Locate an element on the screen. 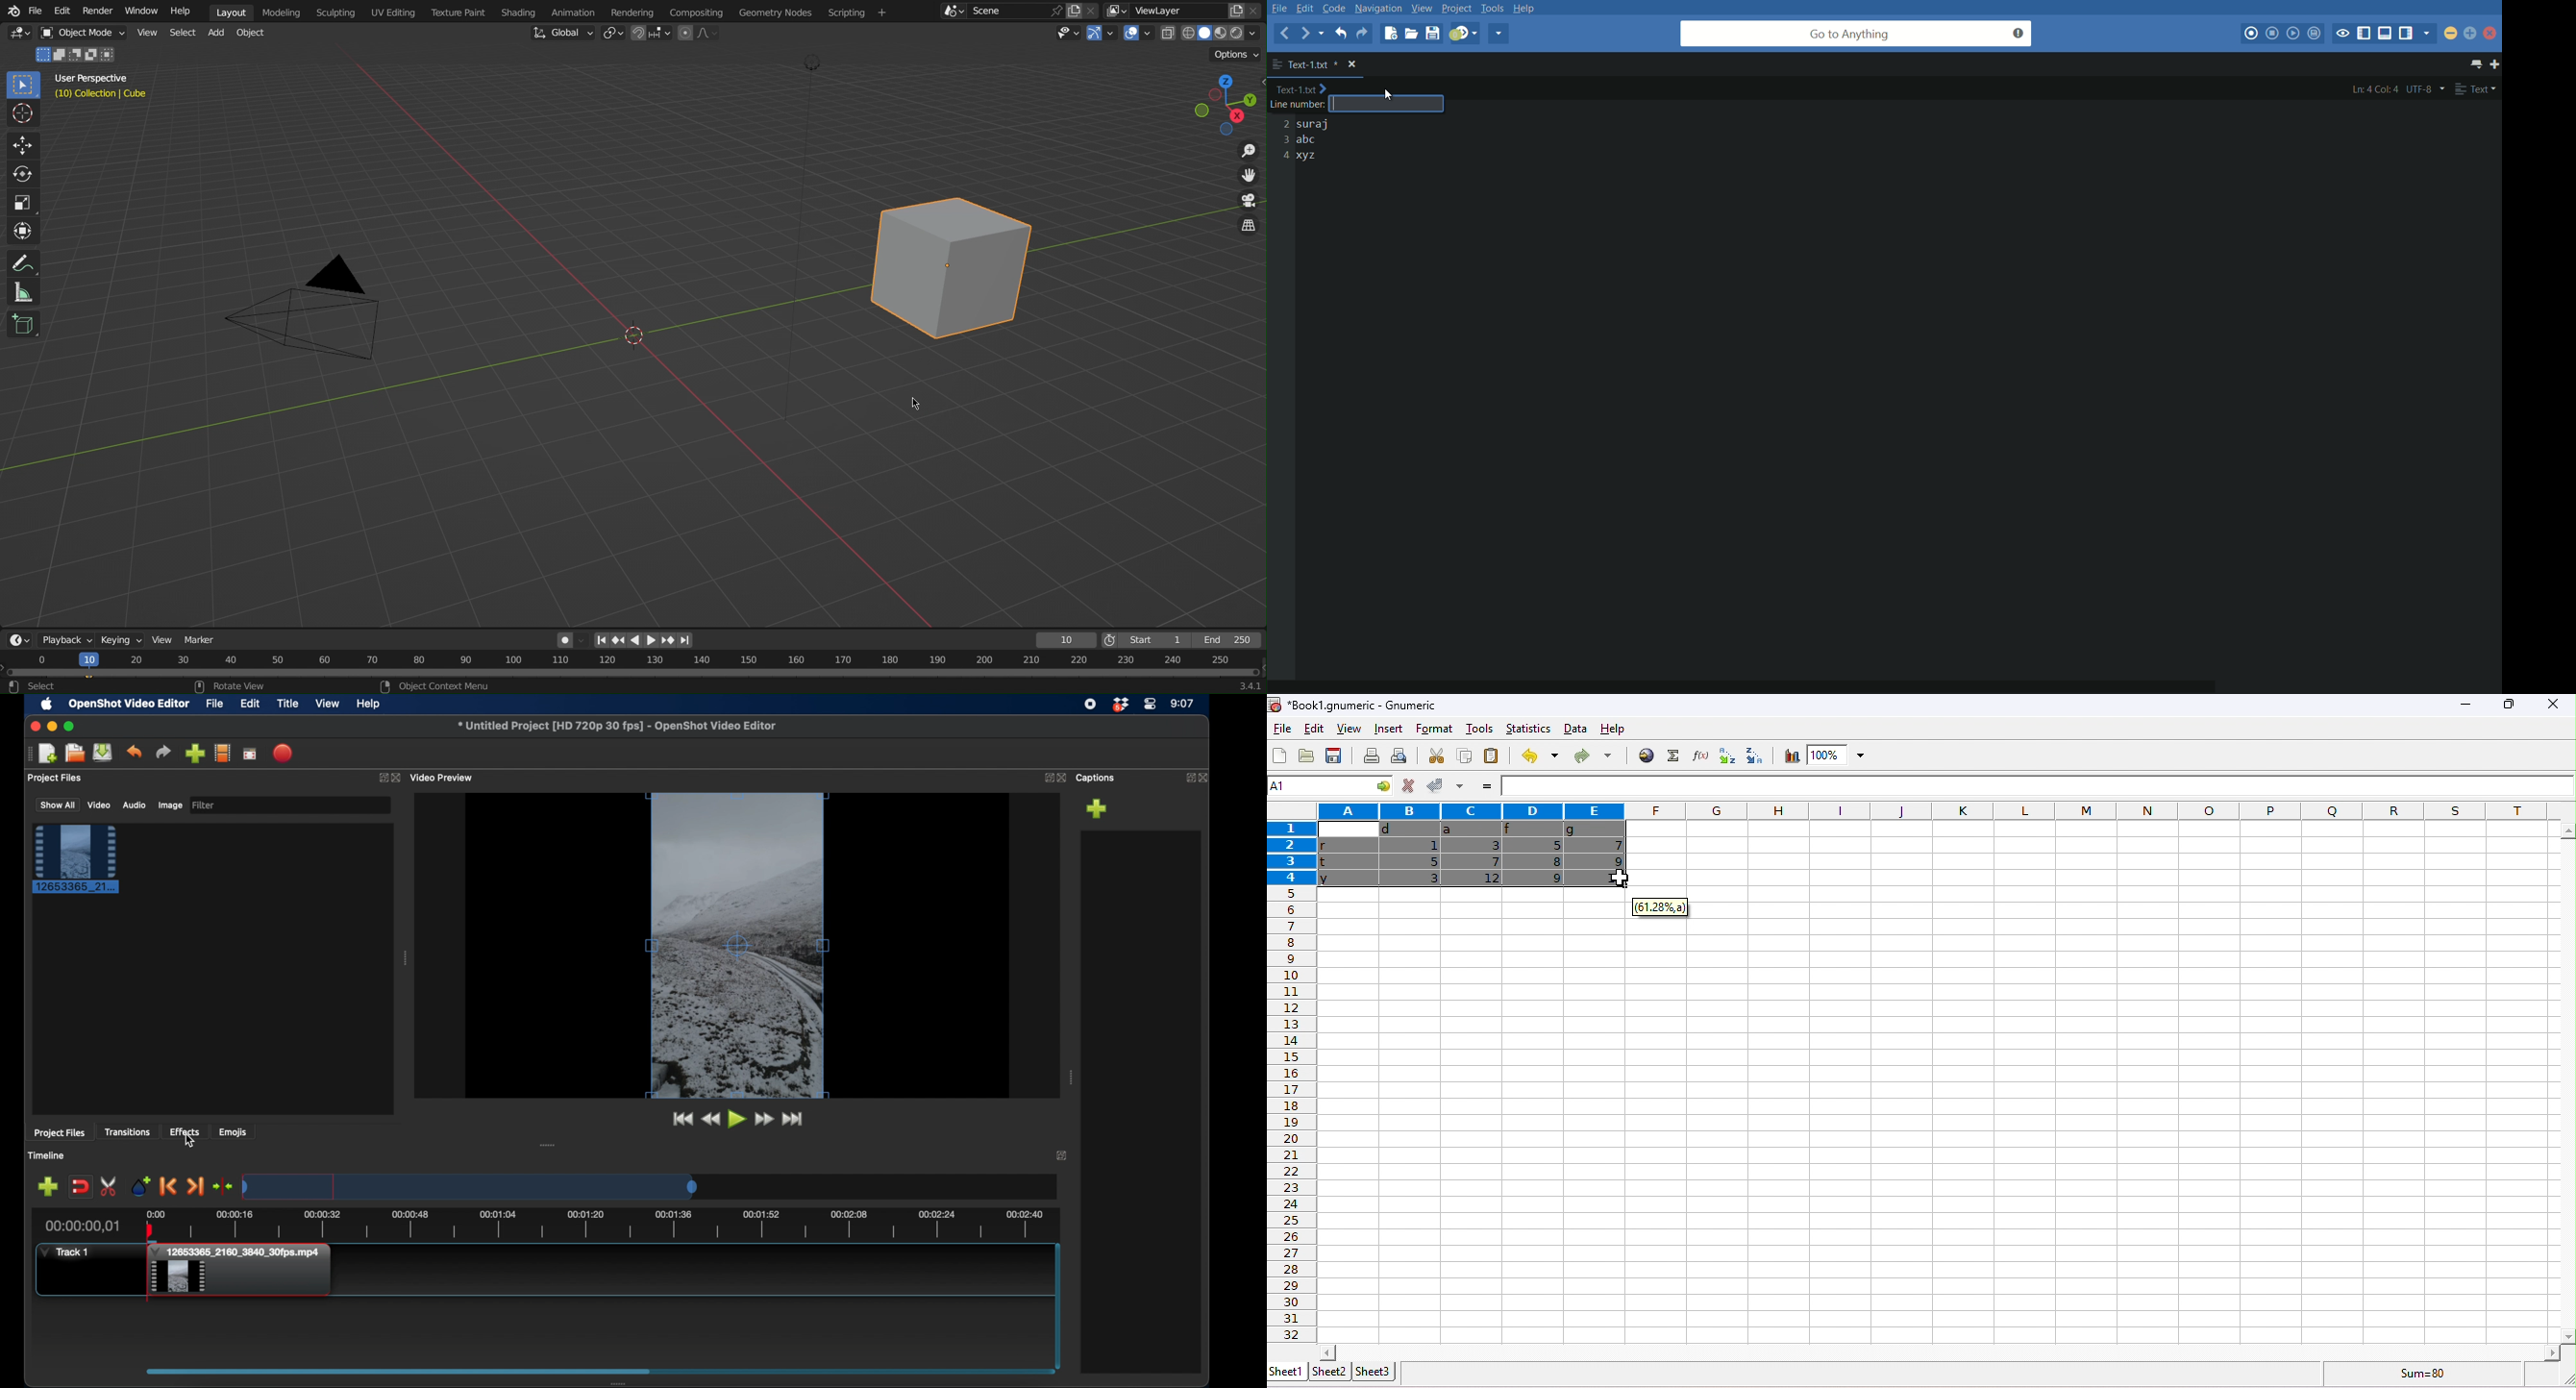 This screenshot has height=1400, width=2576. project files is located at coordinates (61, 1134).